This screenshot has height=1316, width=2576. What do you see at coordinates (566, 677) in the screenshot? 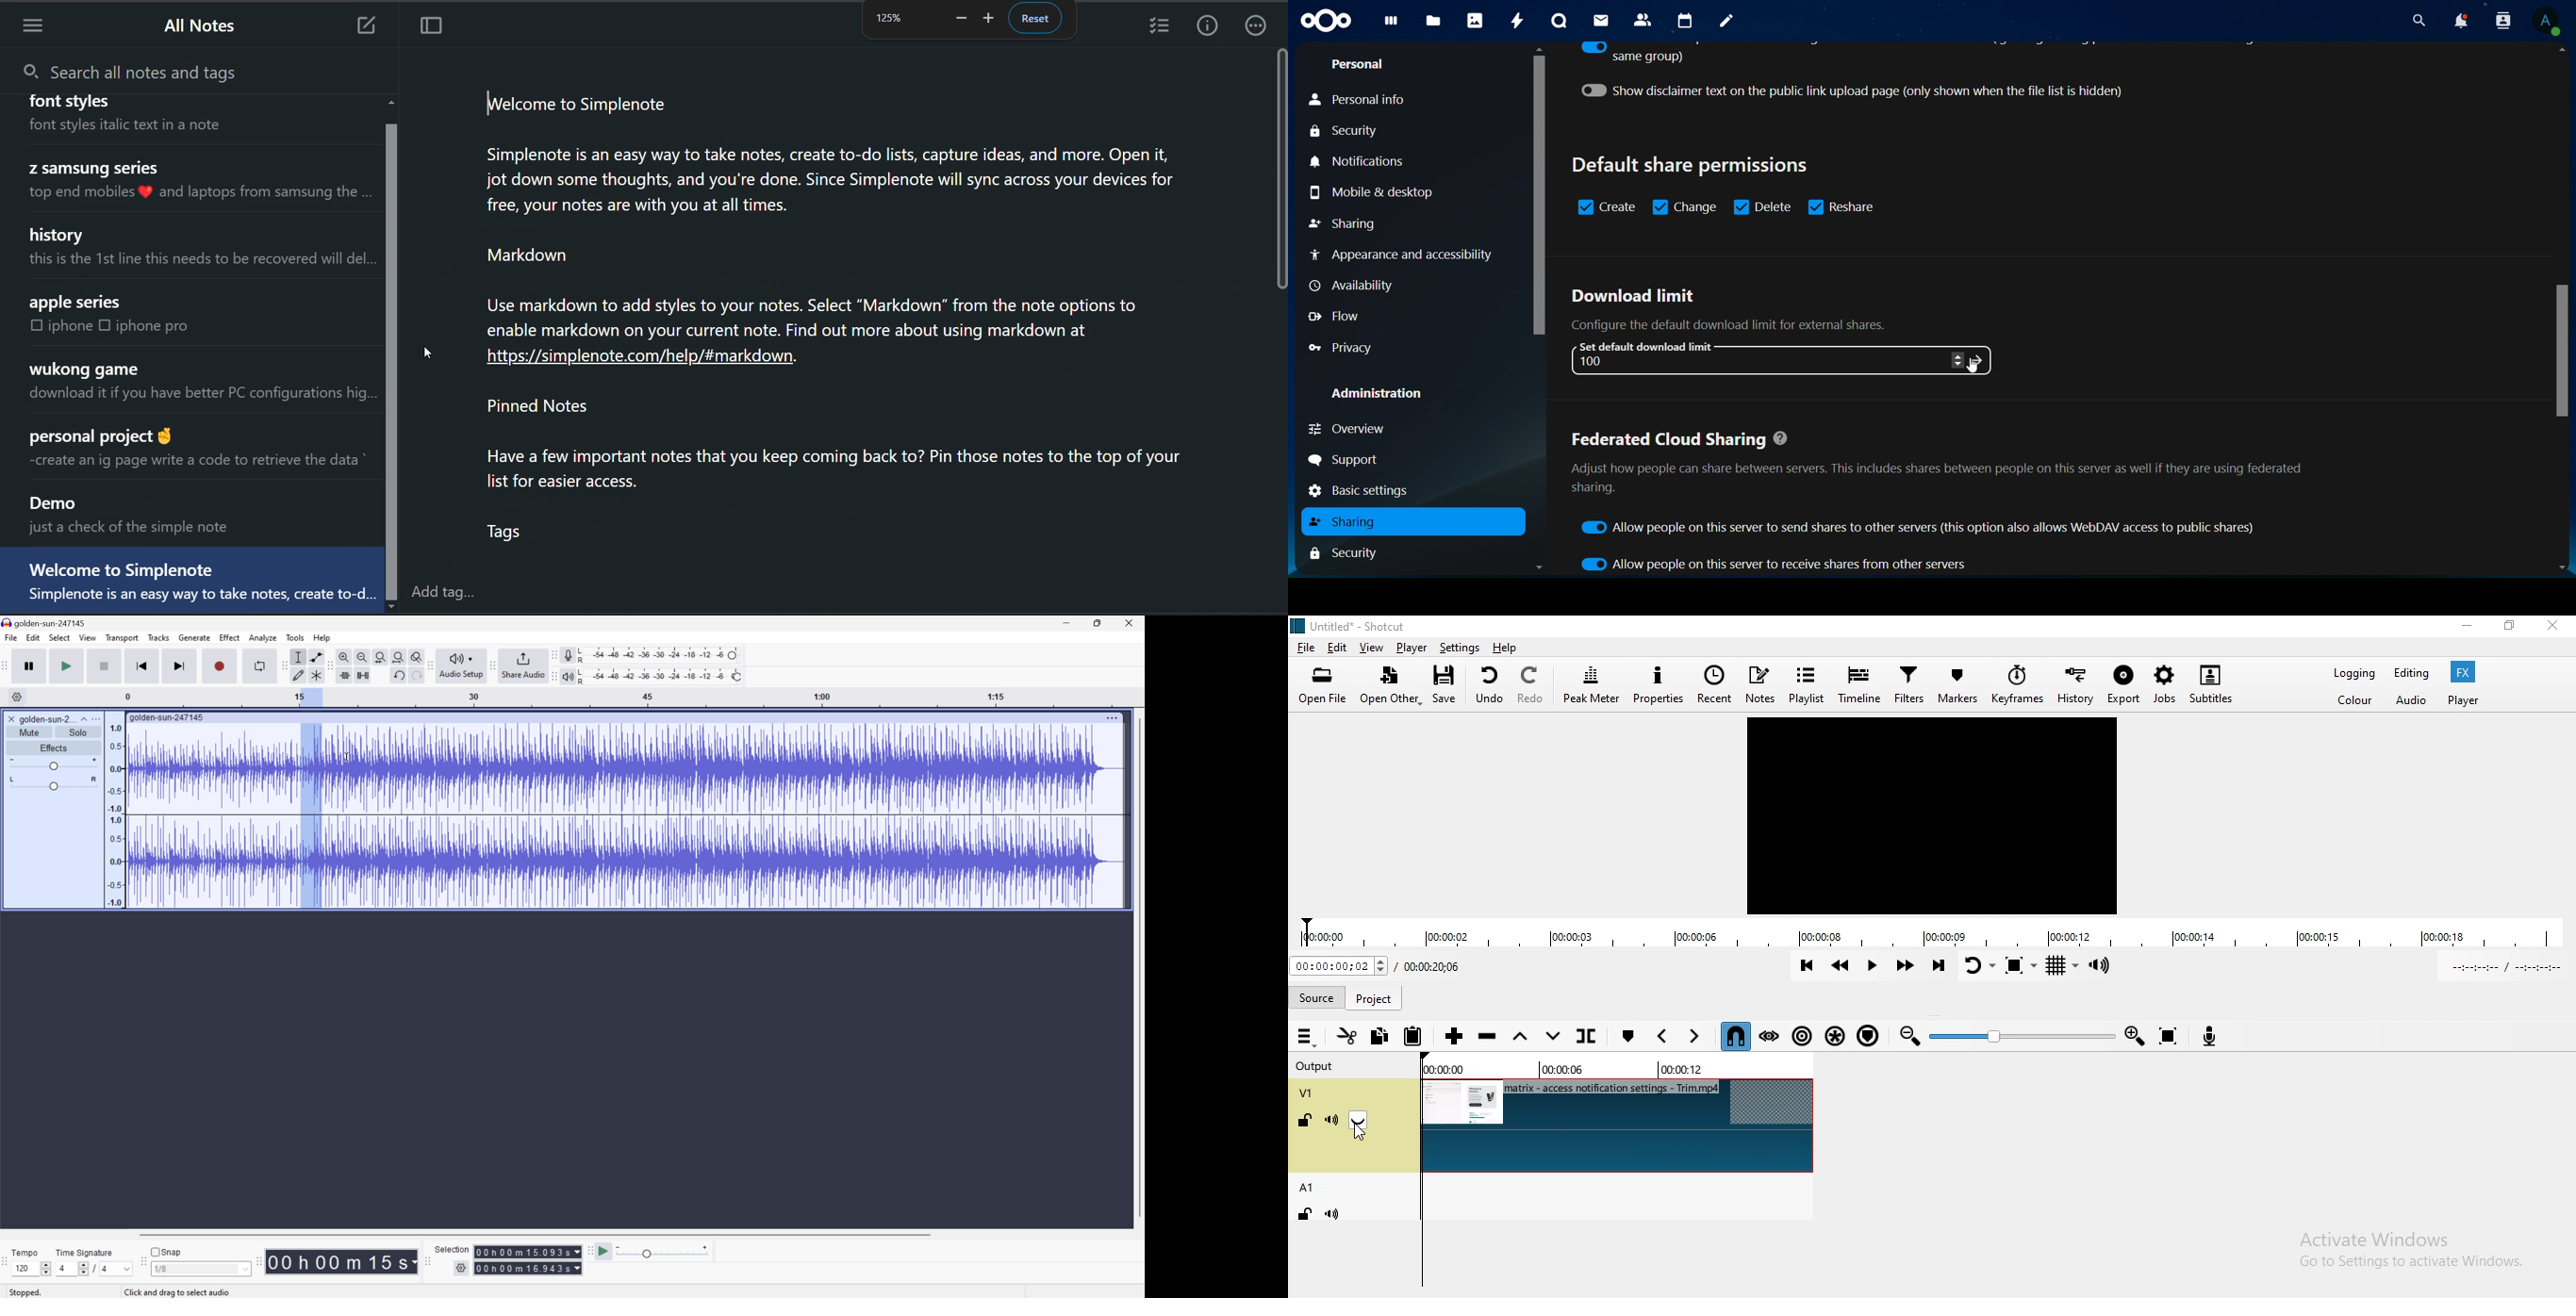
I see `Playback meter` at bounding box center [566, 677].